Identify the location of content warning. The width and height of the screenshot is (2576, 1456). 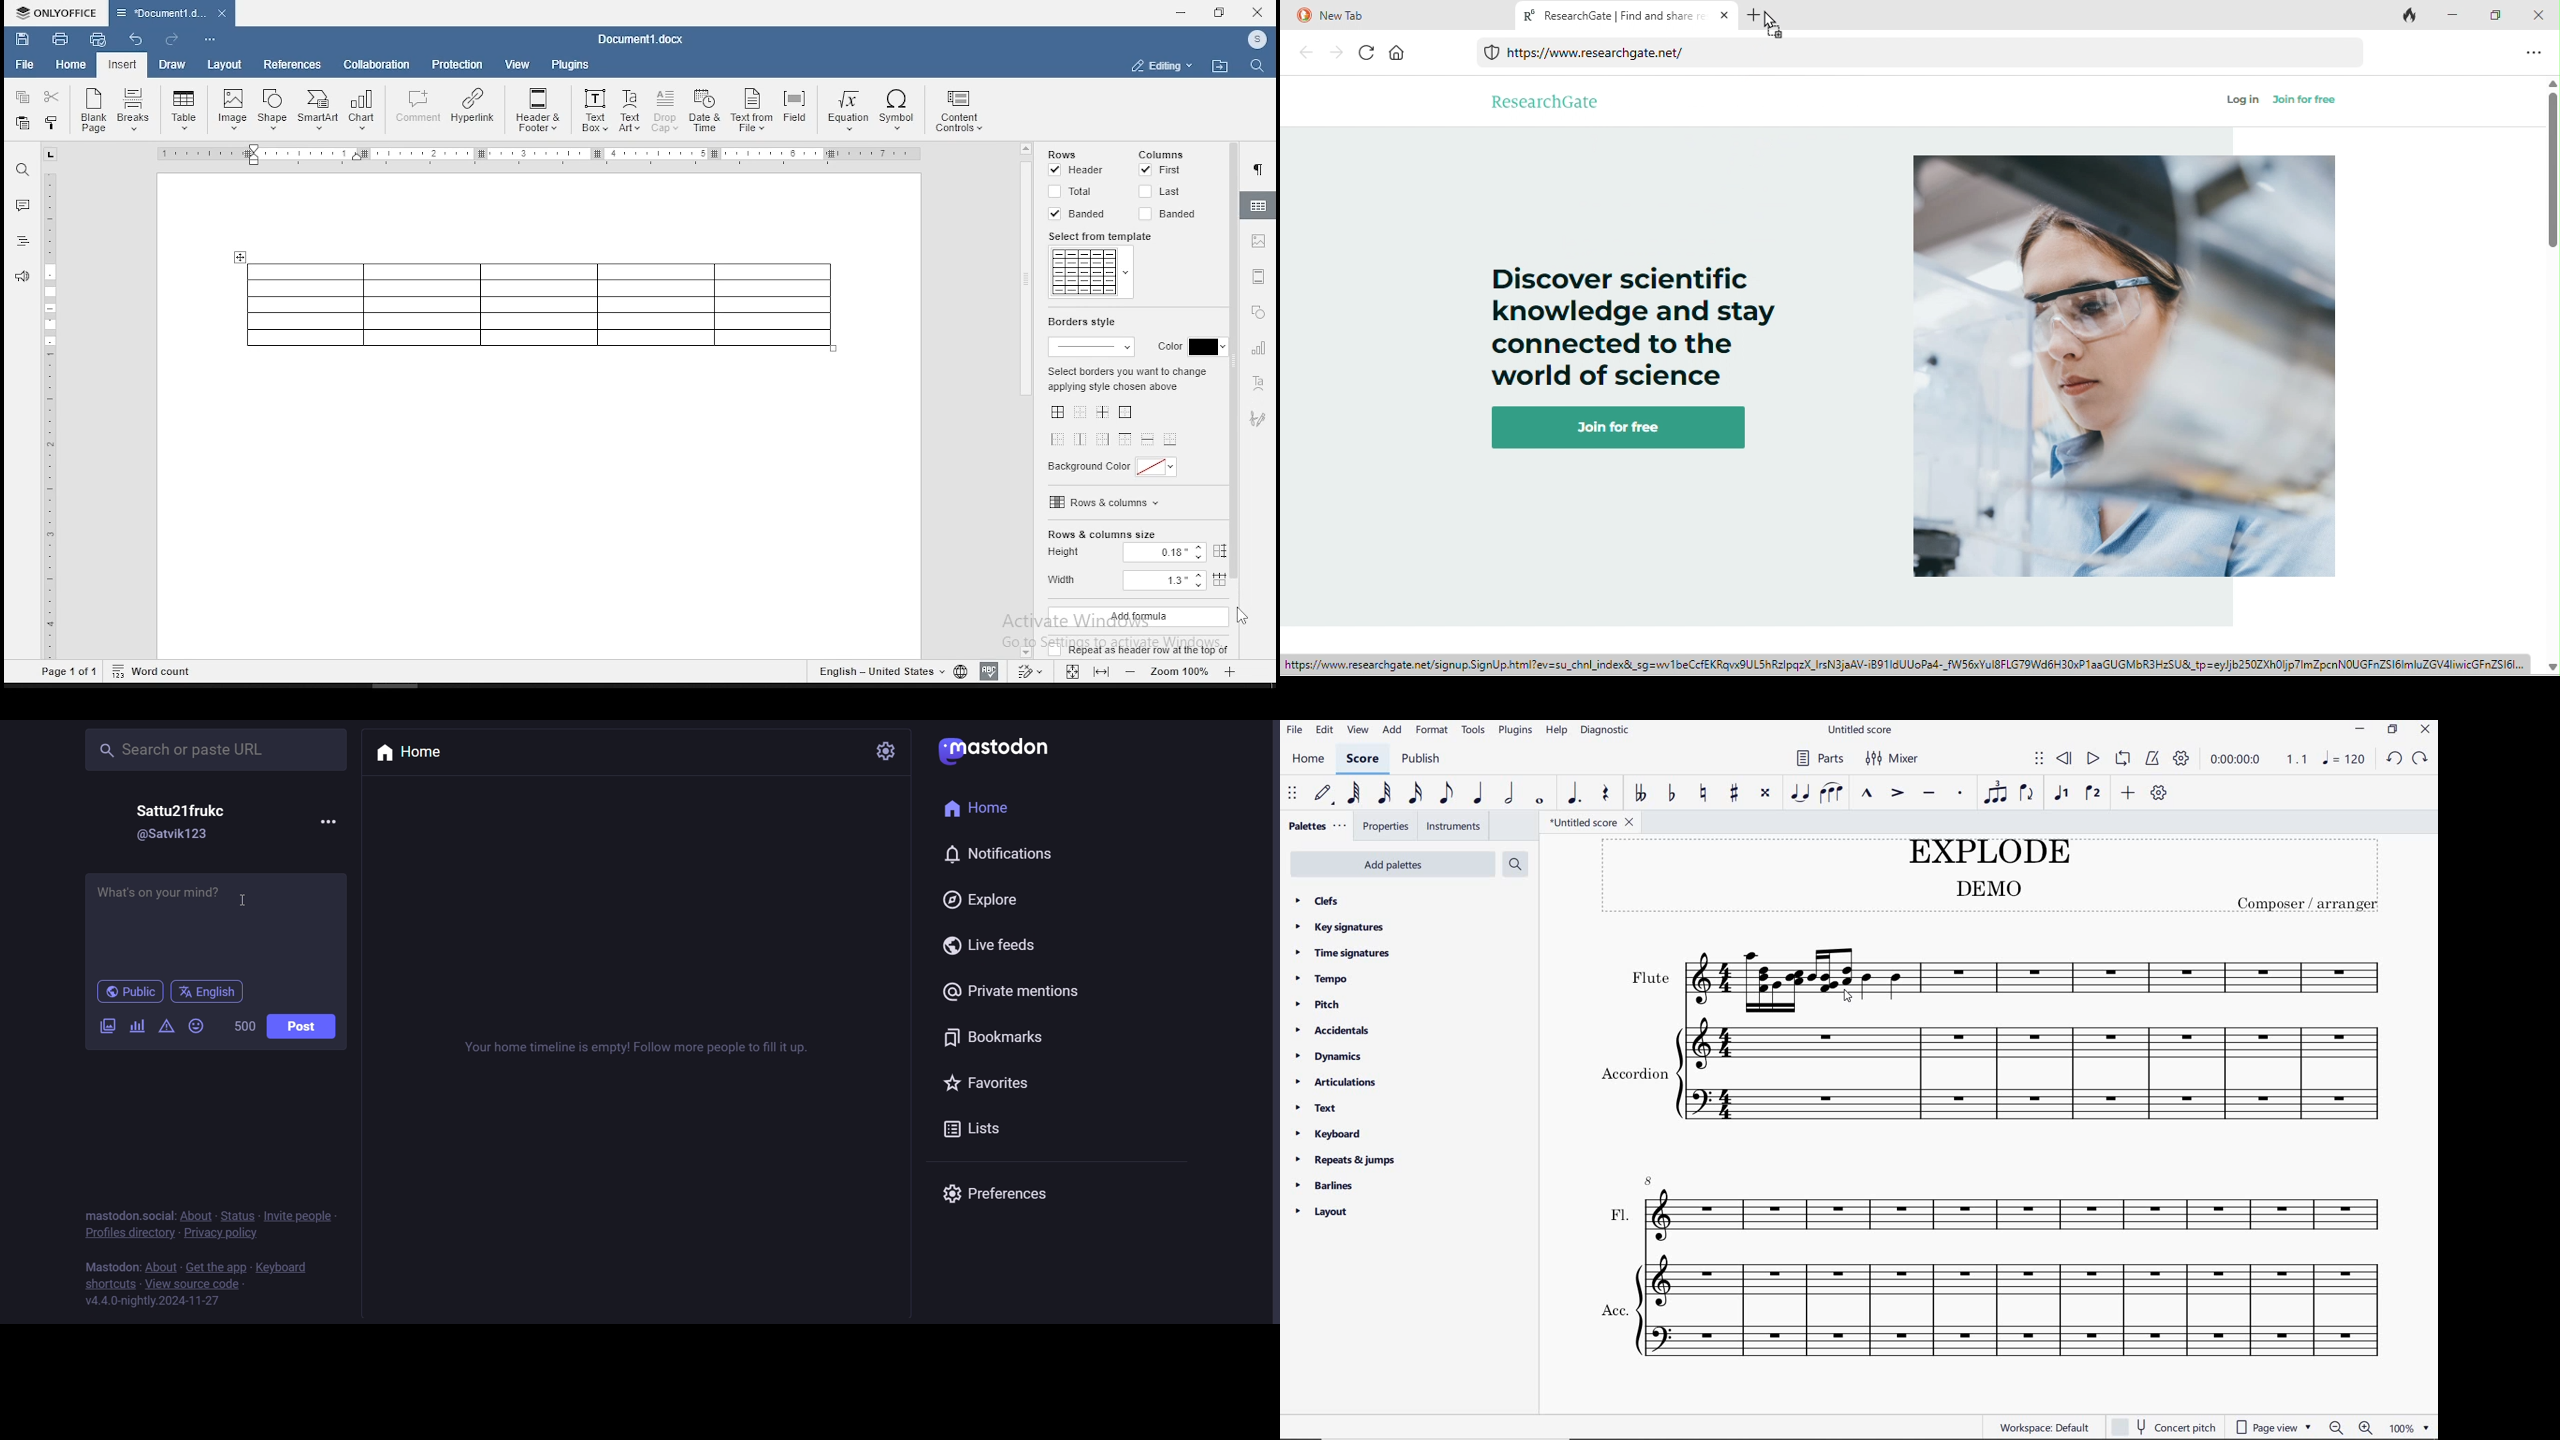
(167, 1029).